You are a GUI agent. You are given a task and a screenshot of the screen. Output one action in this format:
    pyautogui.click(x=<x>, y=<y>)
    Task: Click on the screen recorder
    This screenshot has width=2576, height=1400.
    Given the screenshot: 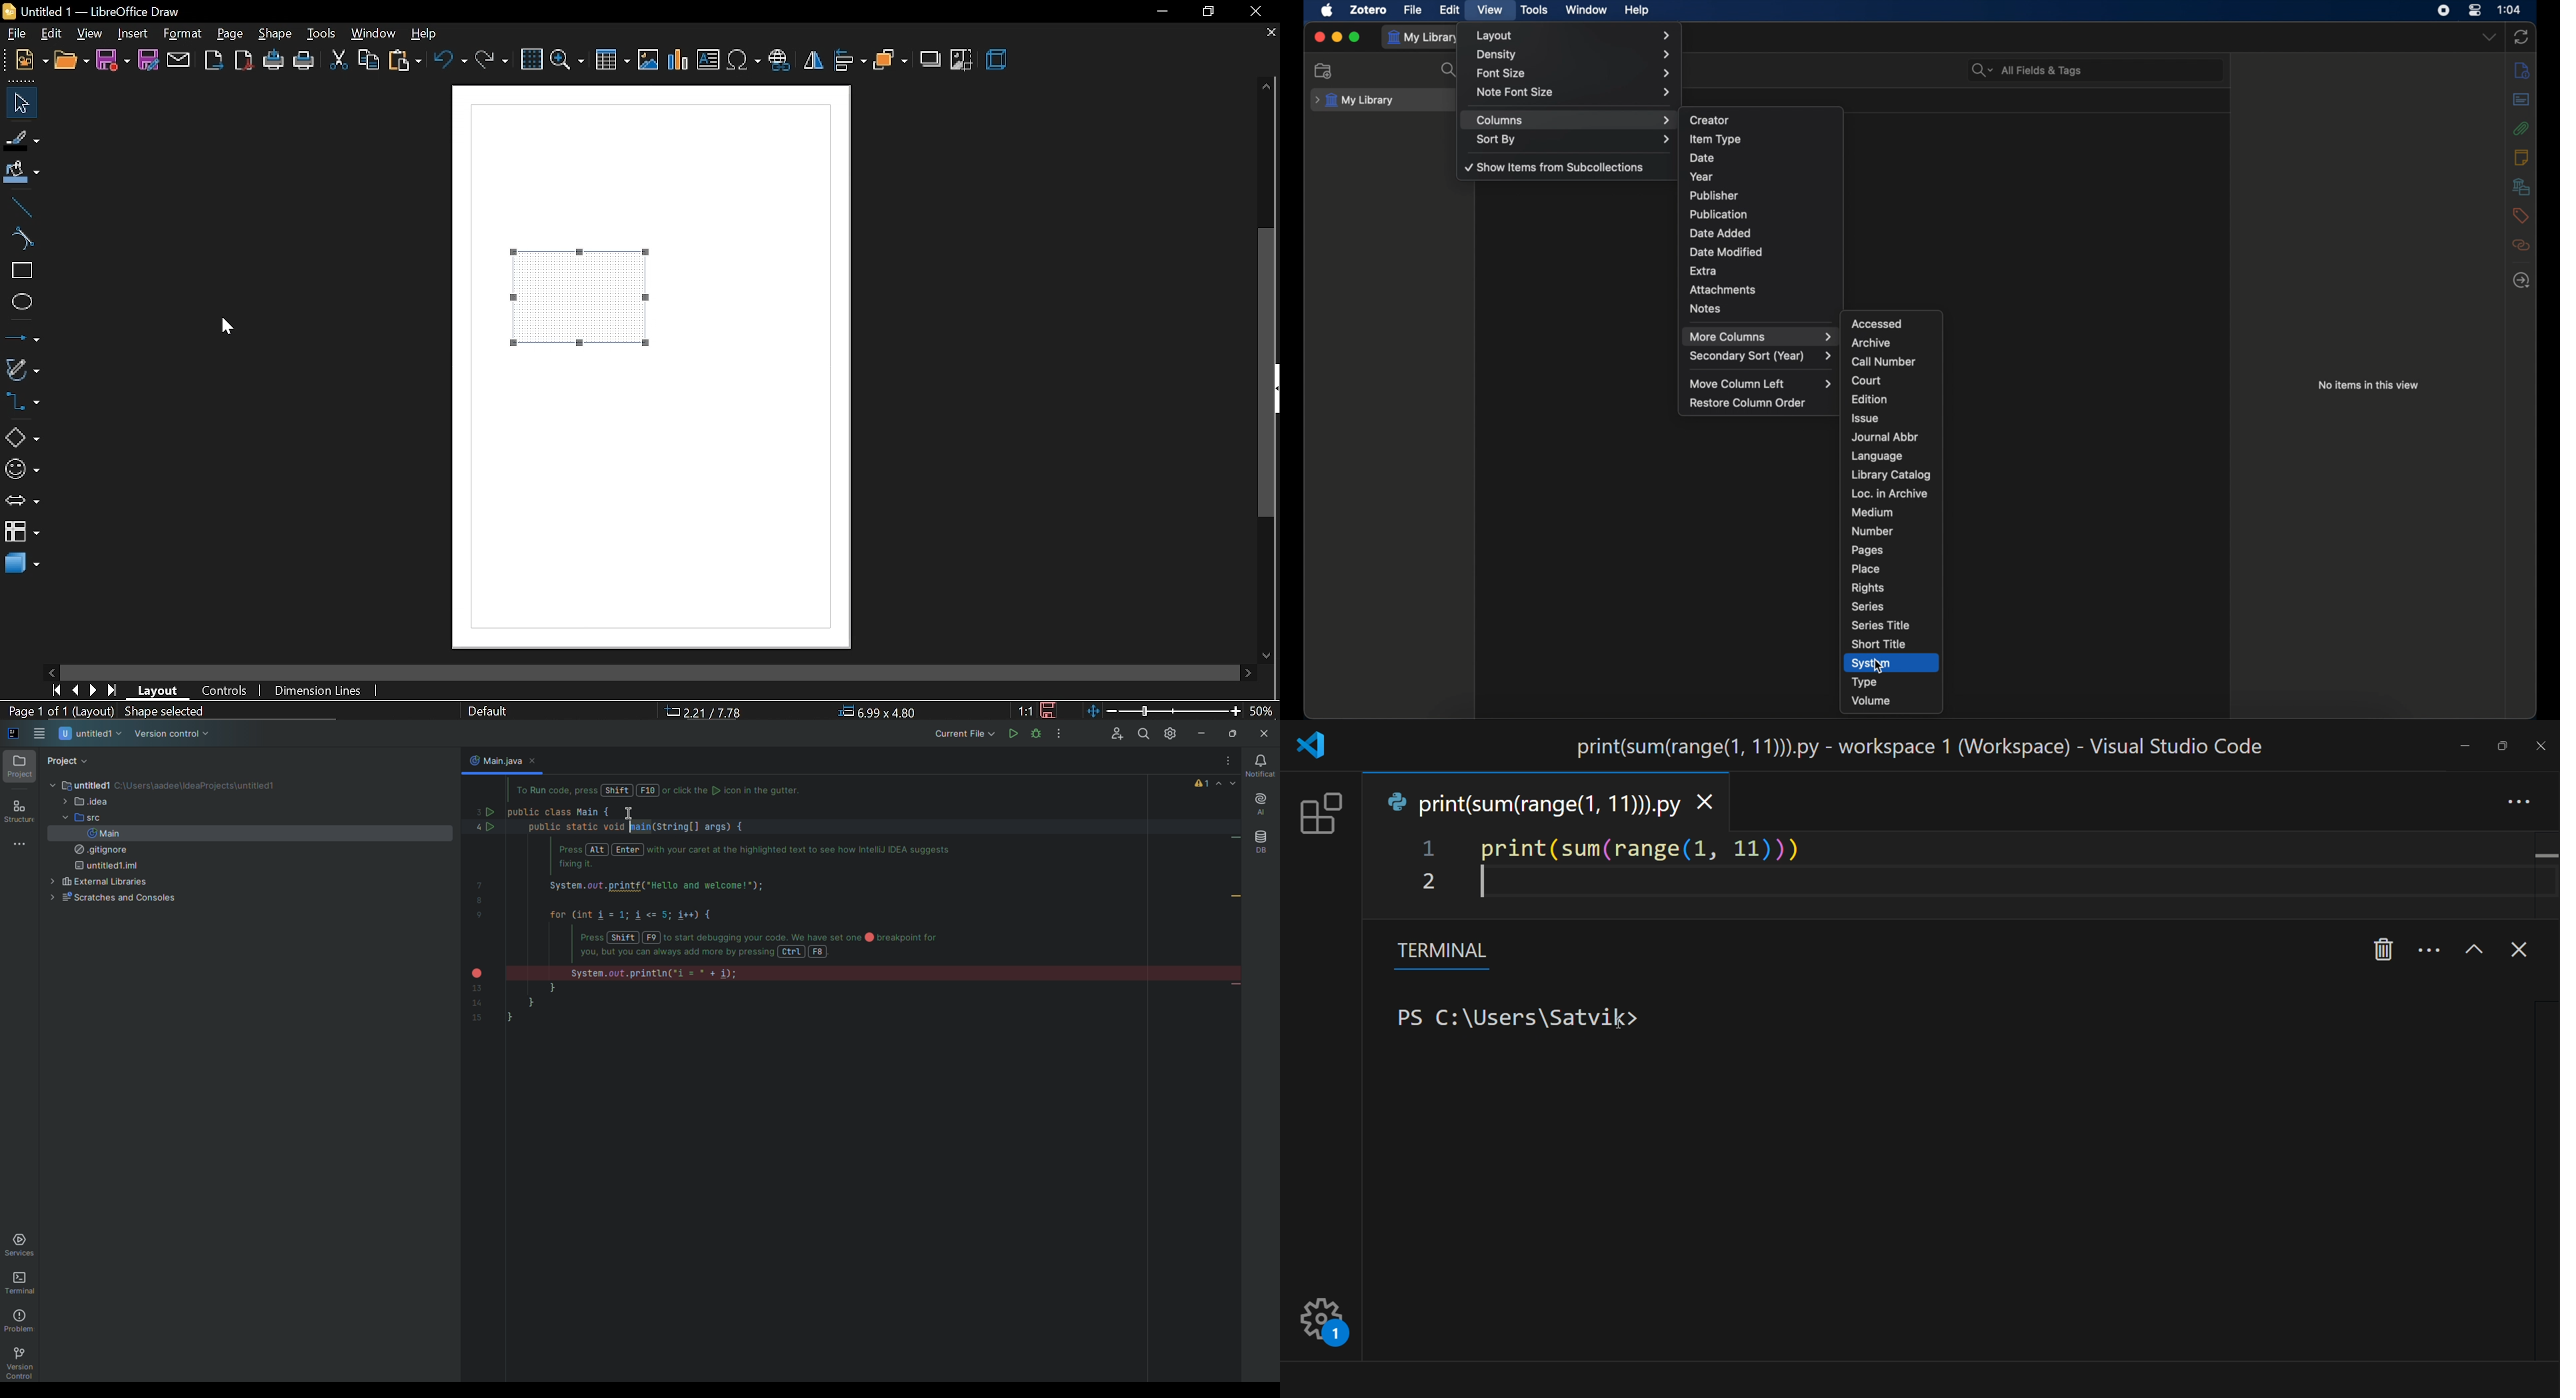 What is the action you would take?
    pyautogui.click(x=2443, y=11)
    